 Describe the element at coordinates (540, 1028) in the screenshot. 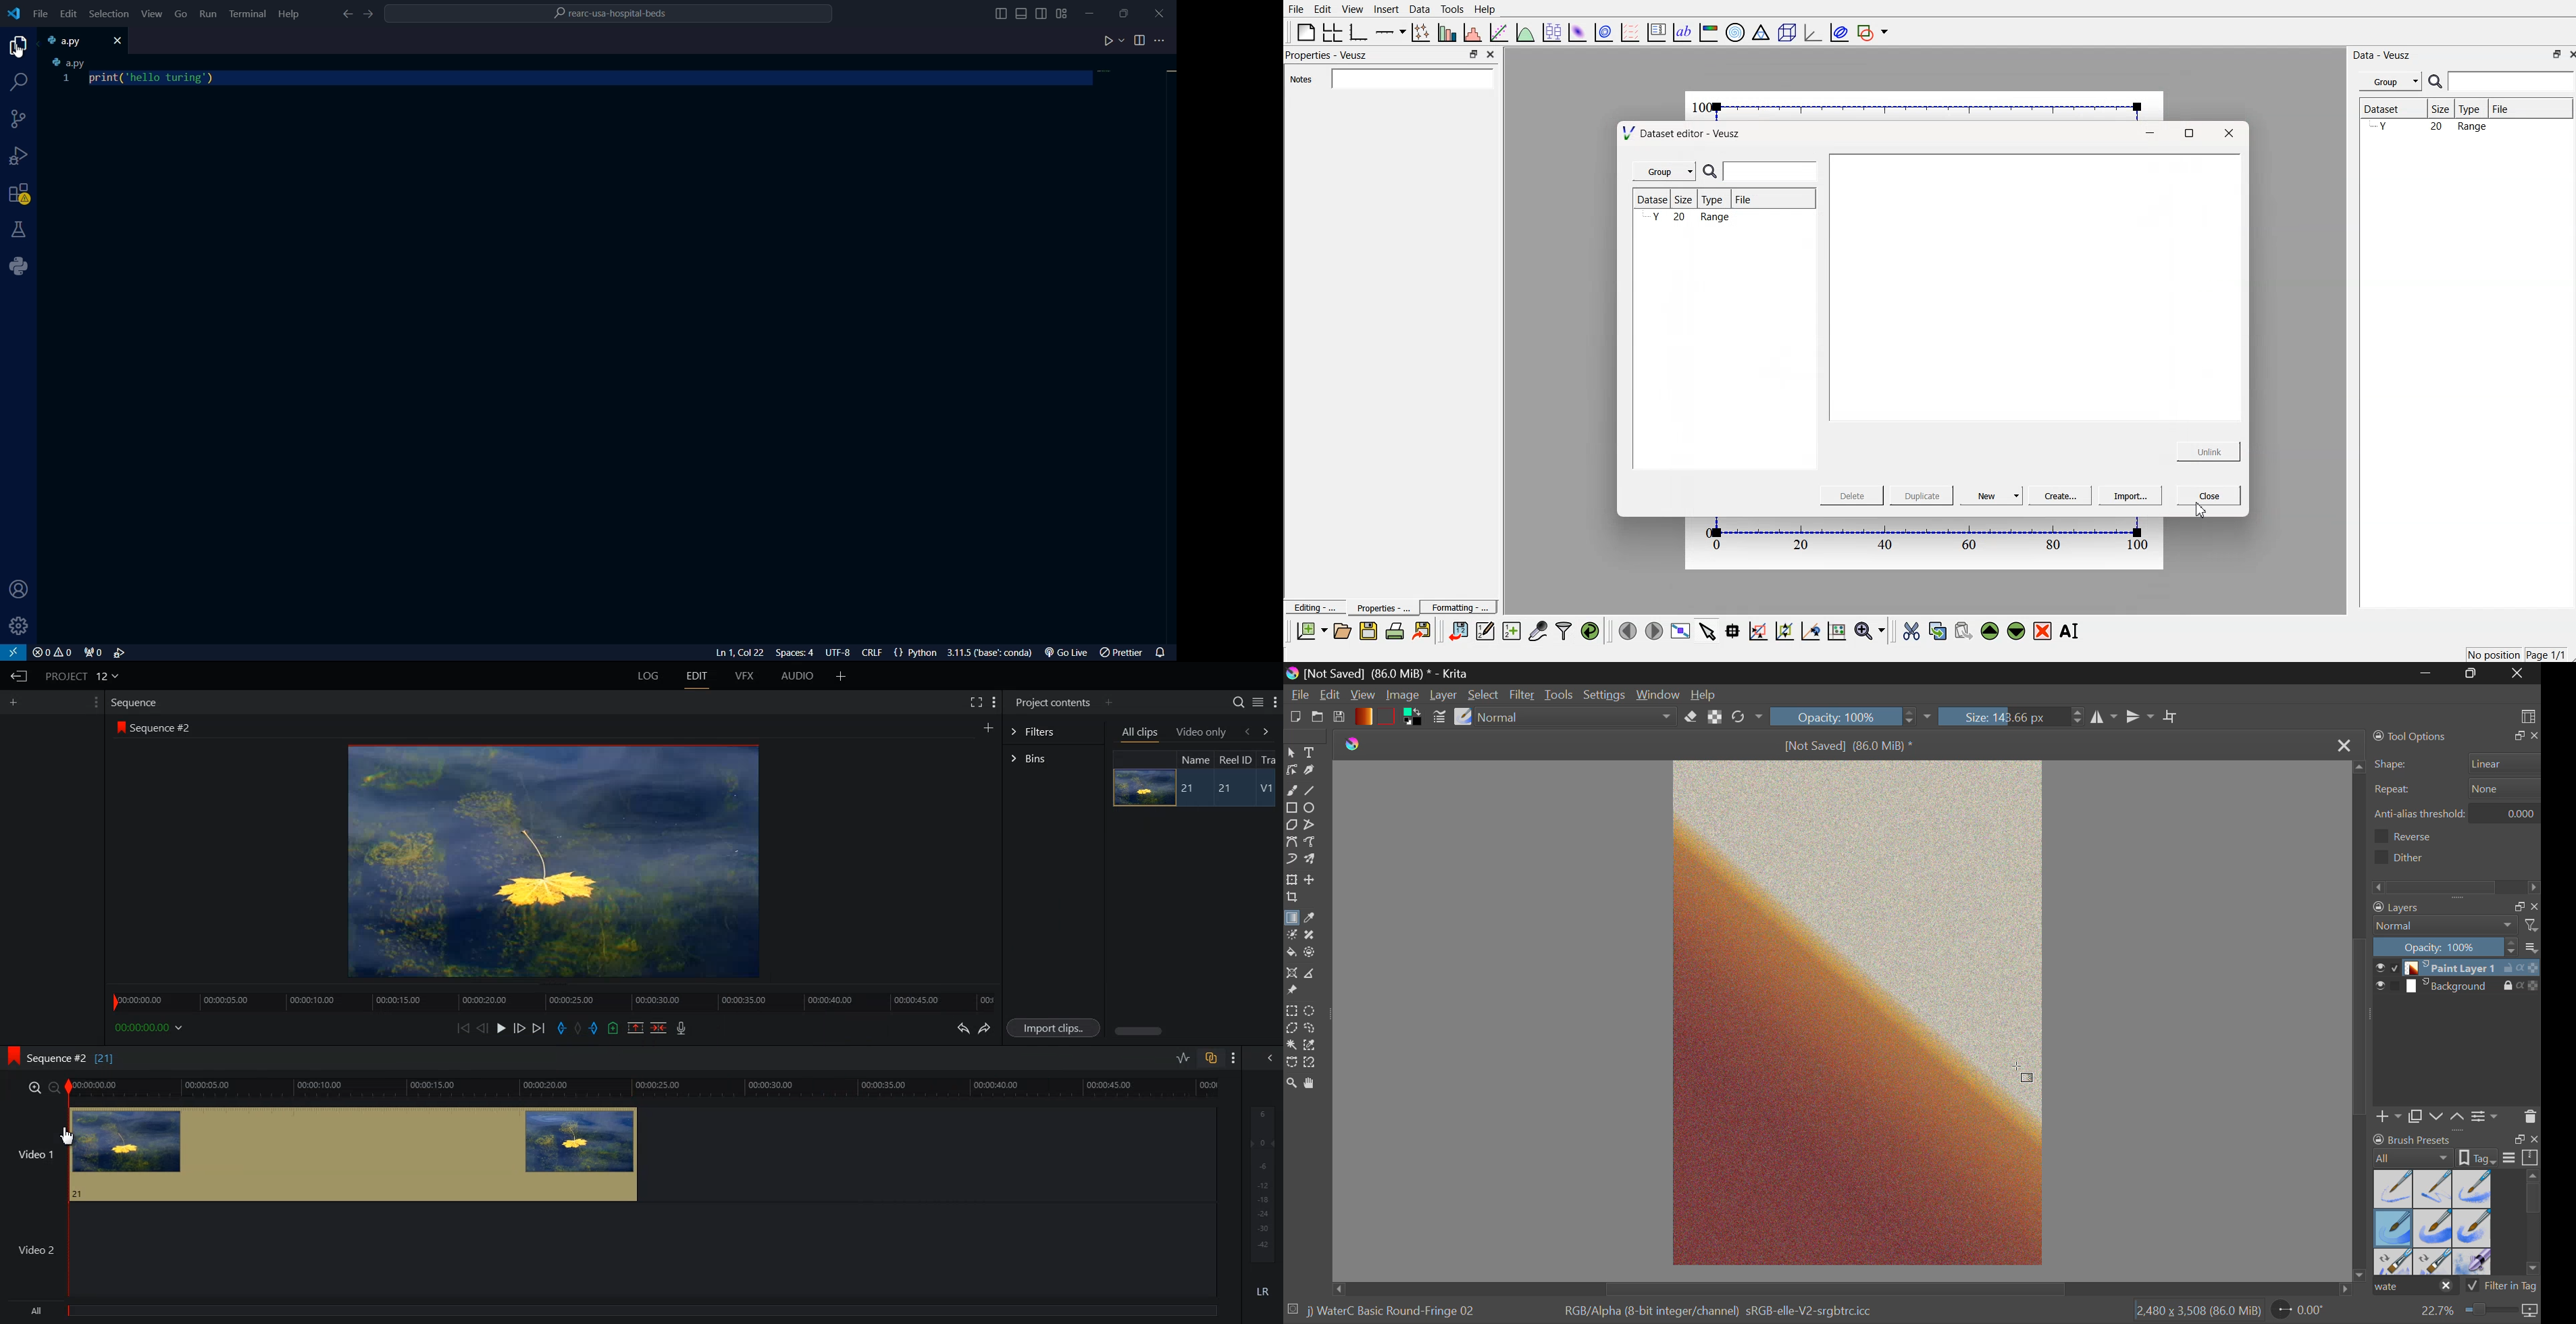

I see `Move forward` at that location.